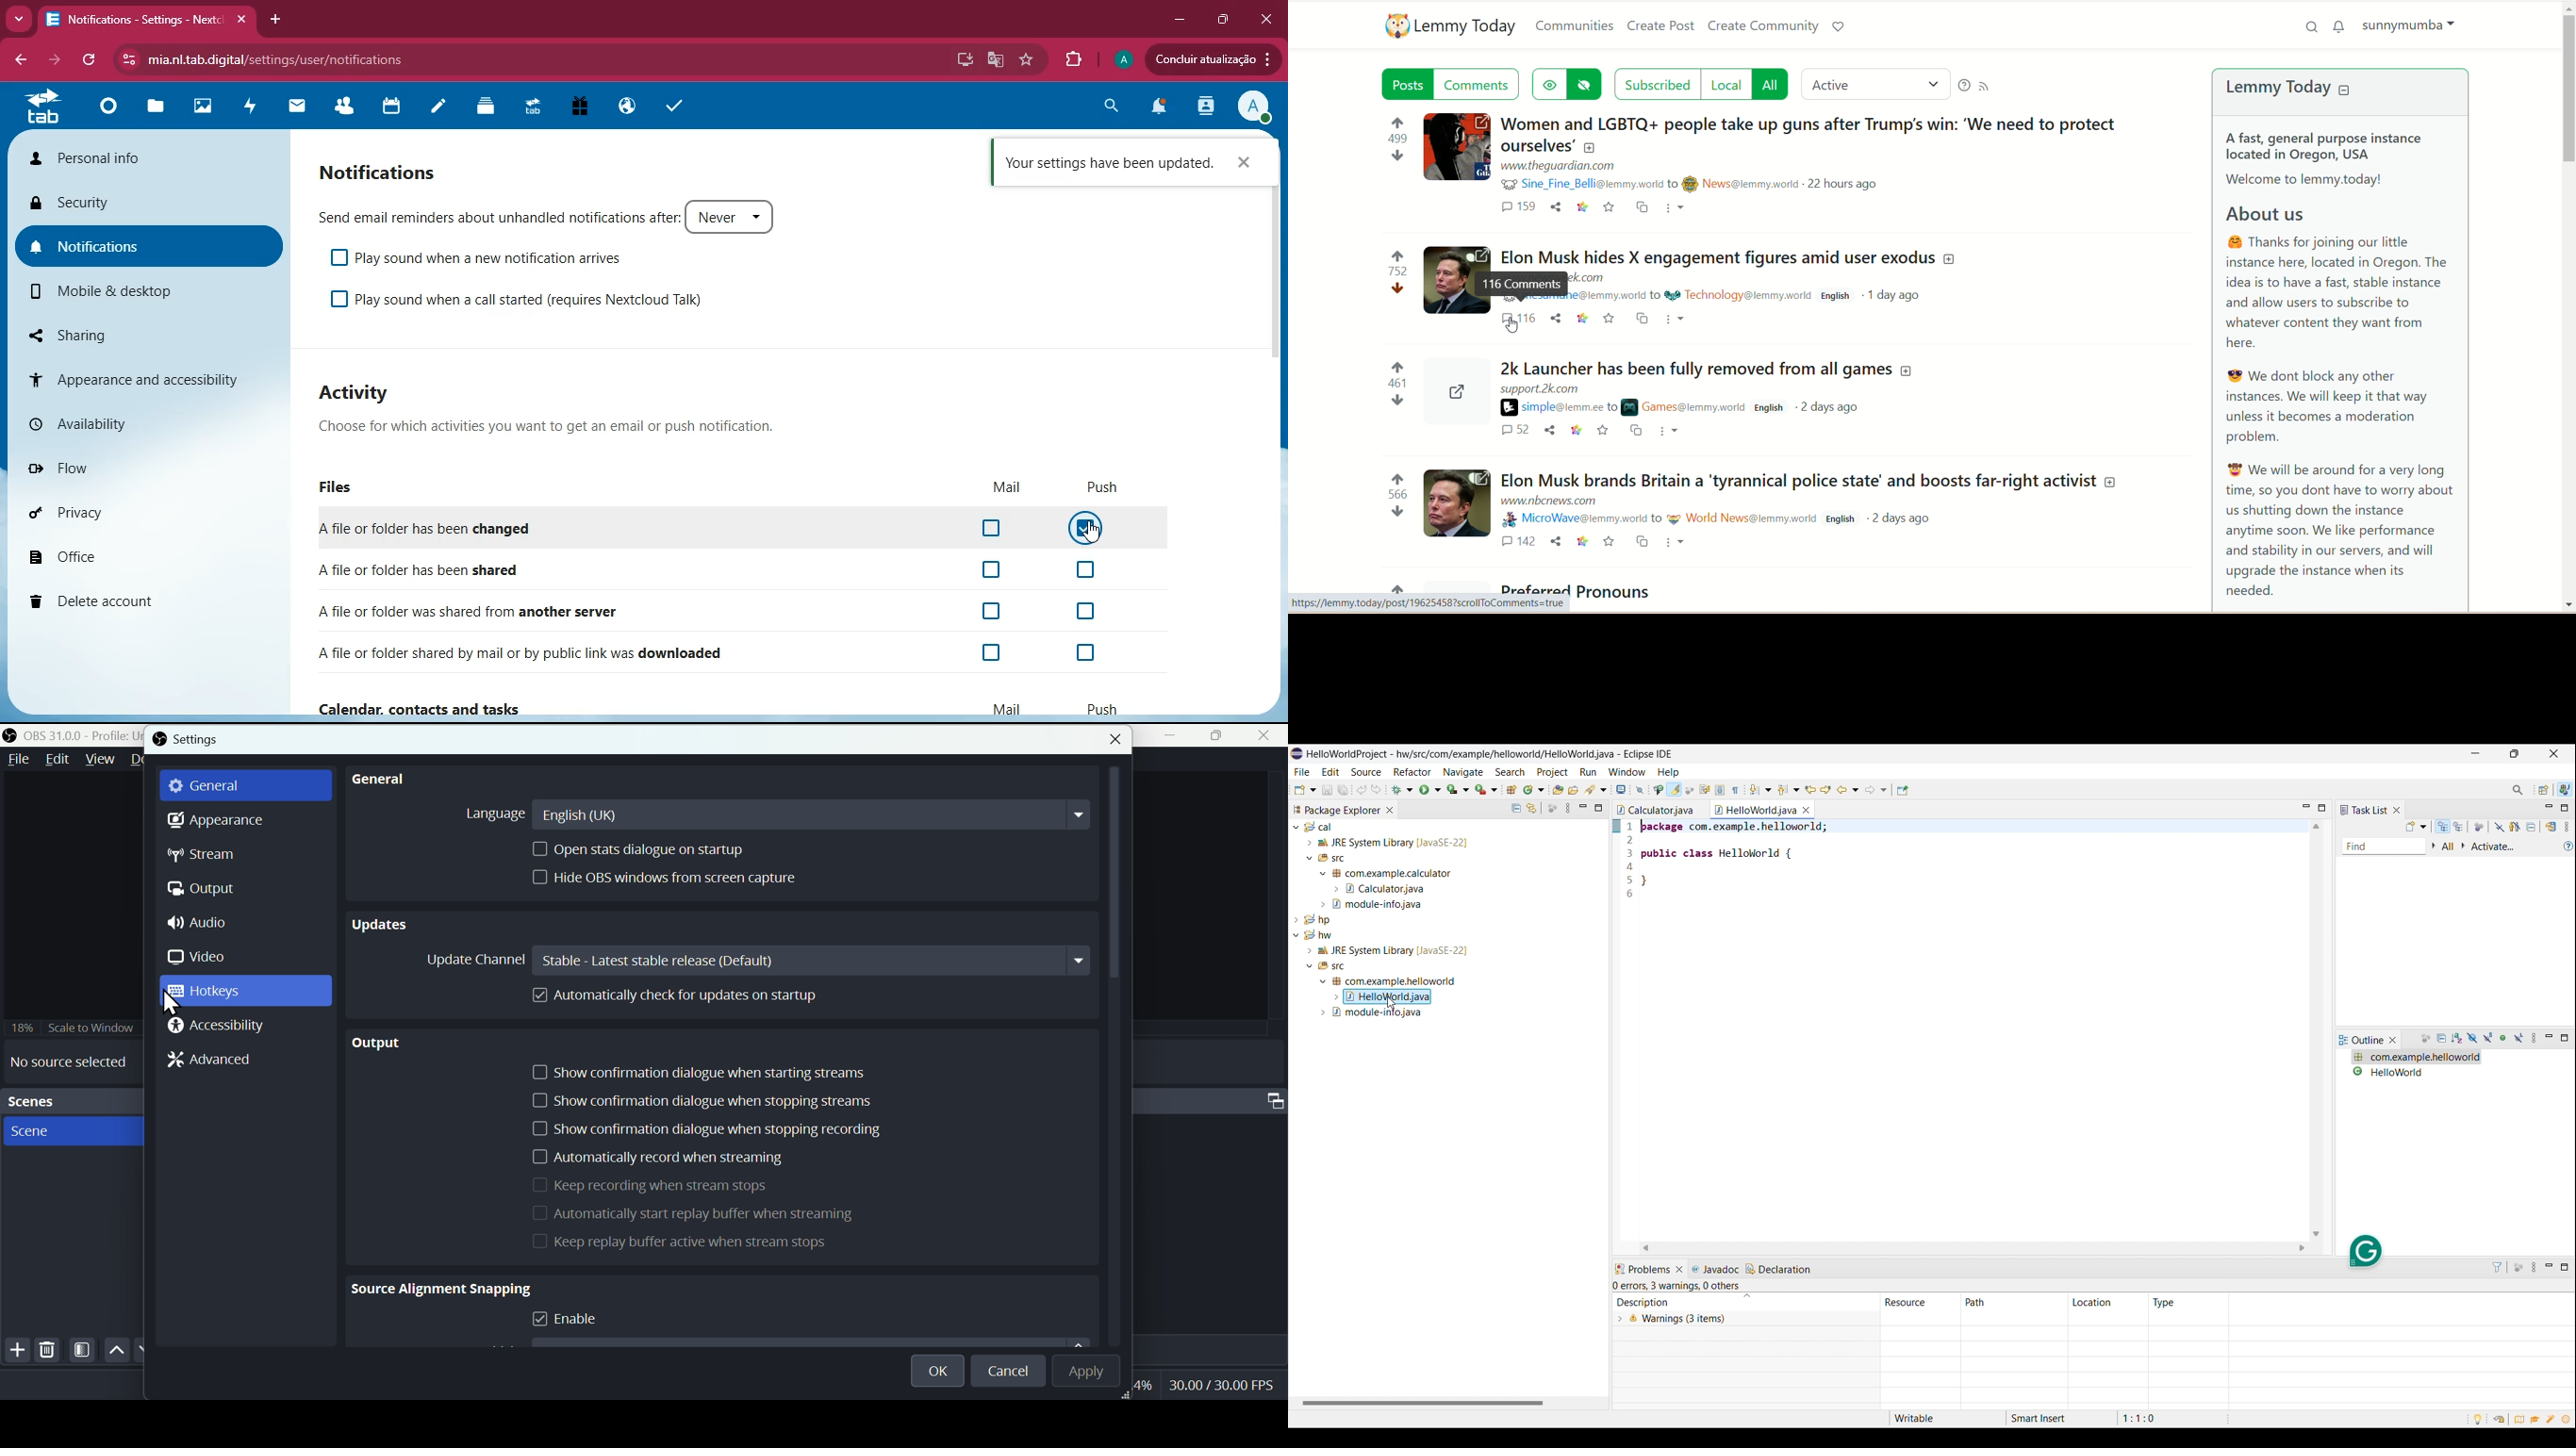 The height and width of the screenshot is (1456, 2576). Describe the element at coordinates (2551, 1268) in the screenshot. I see `Minimize` at that location.